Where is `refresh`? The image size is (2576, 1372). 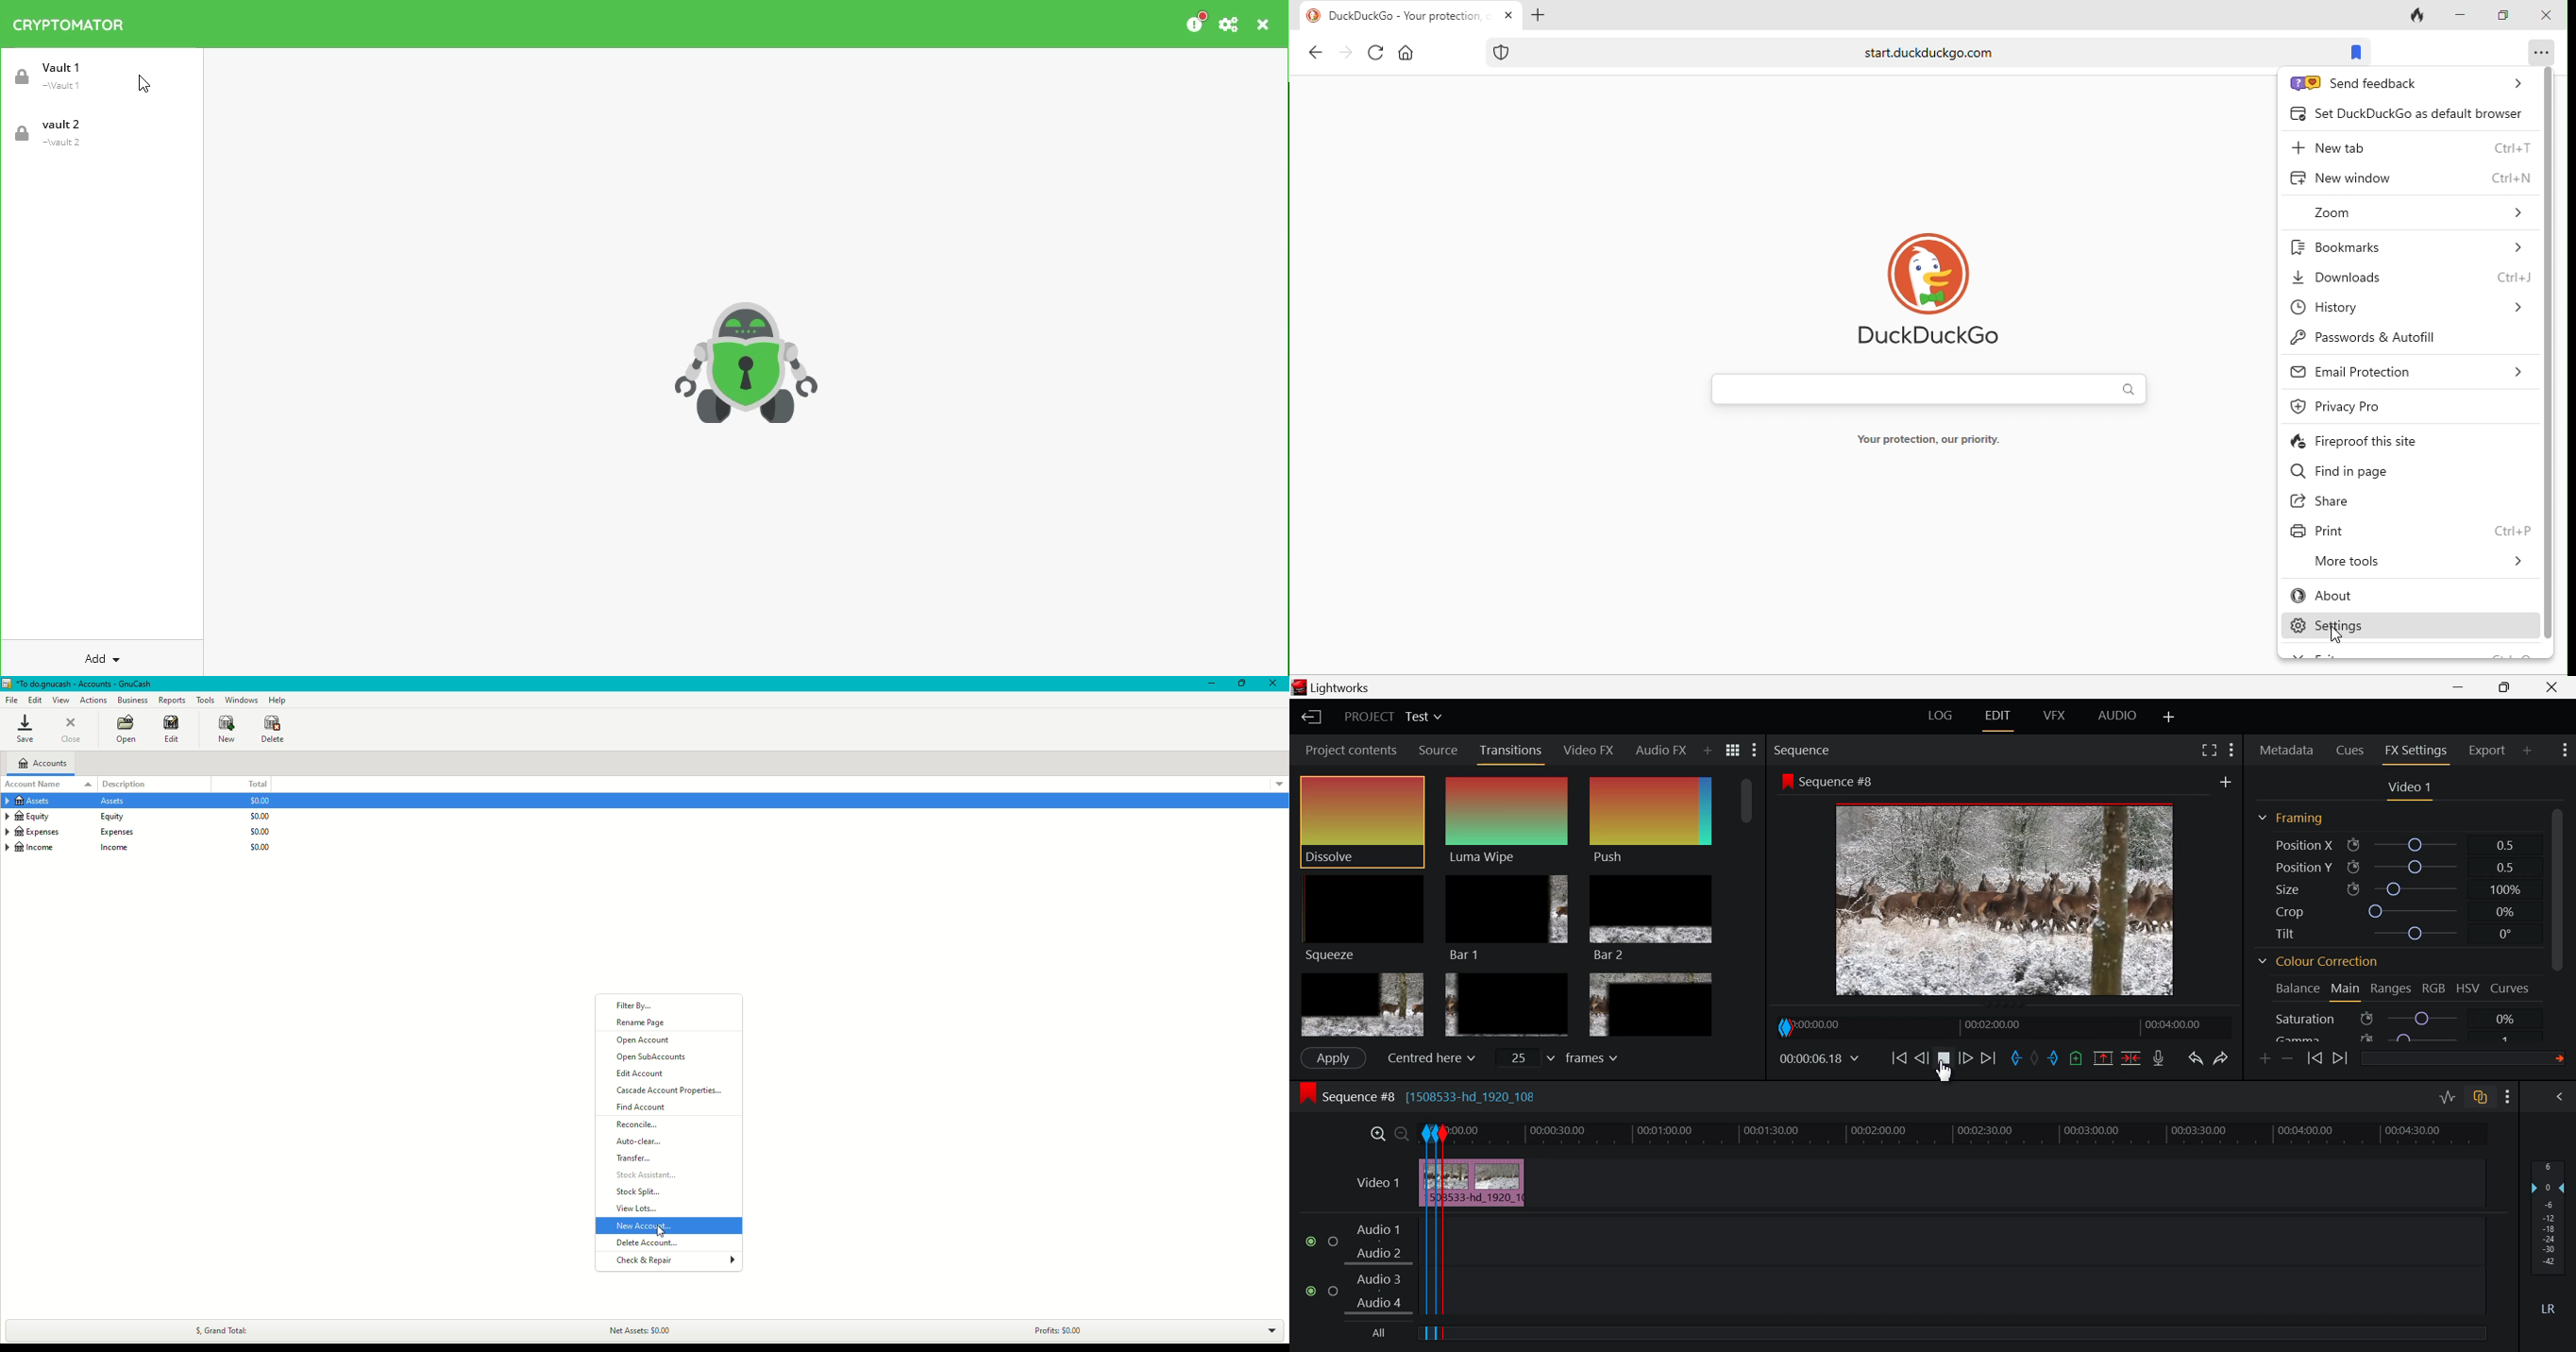 refresh is located at coordinates (1375, 54).